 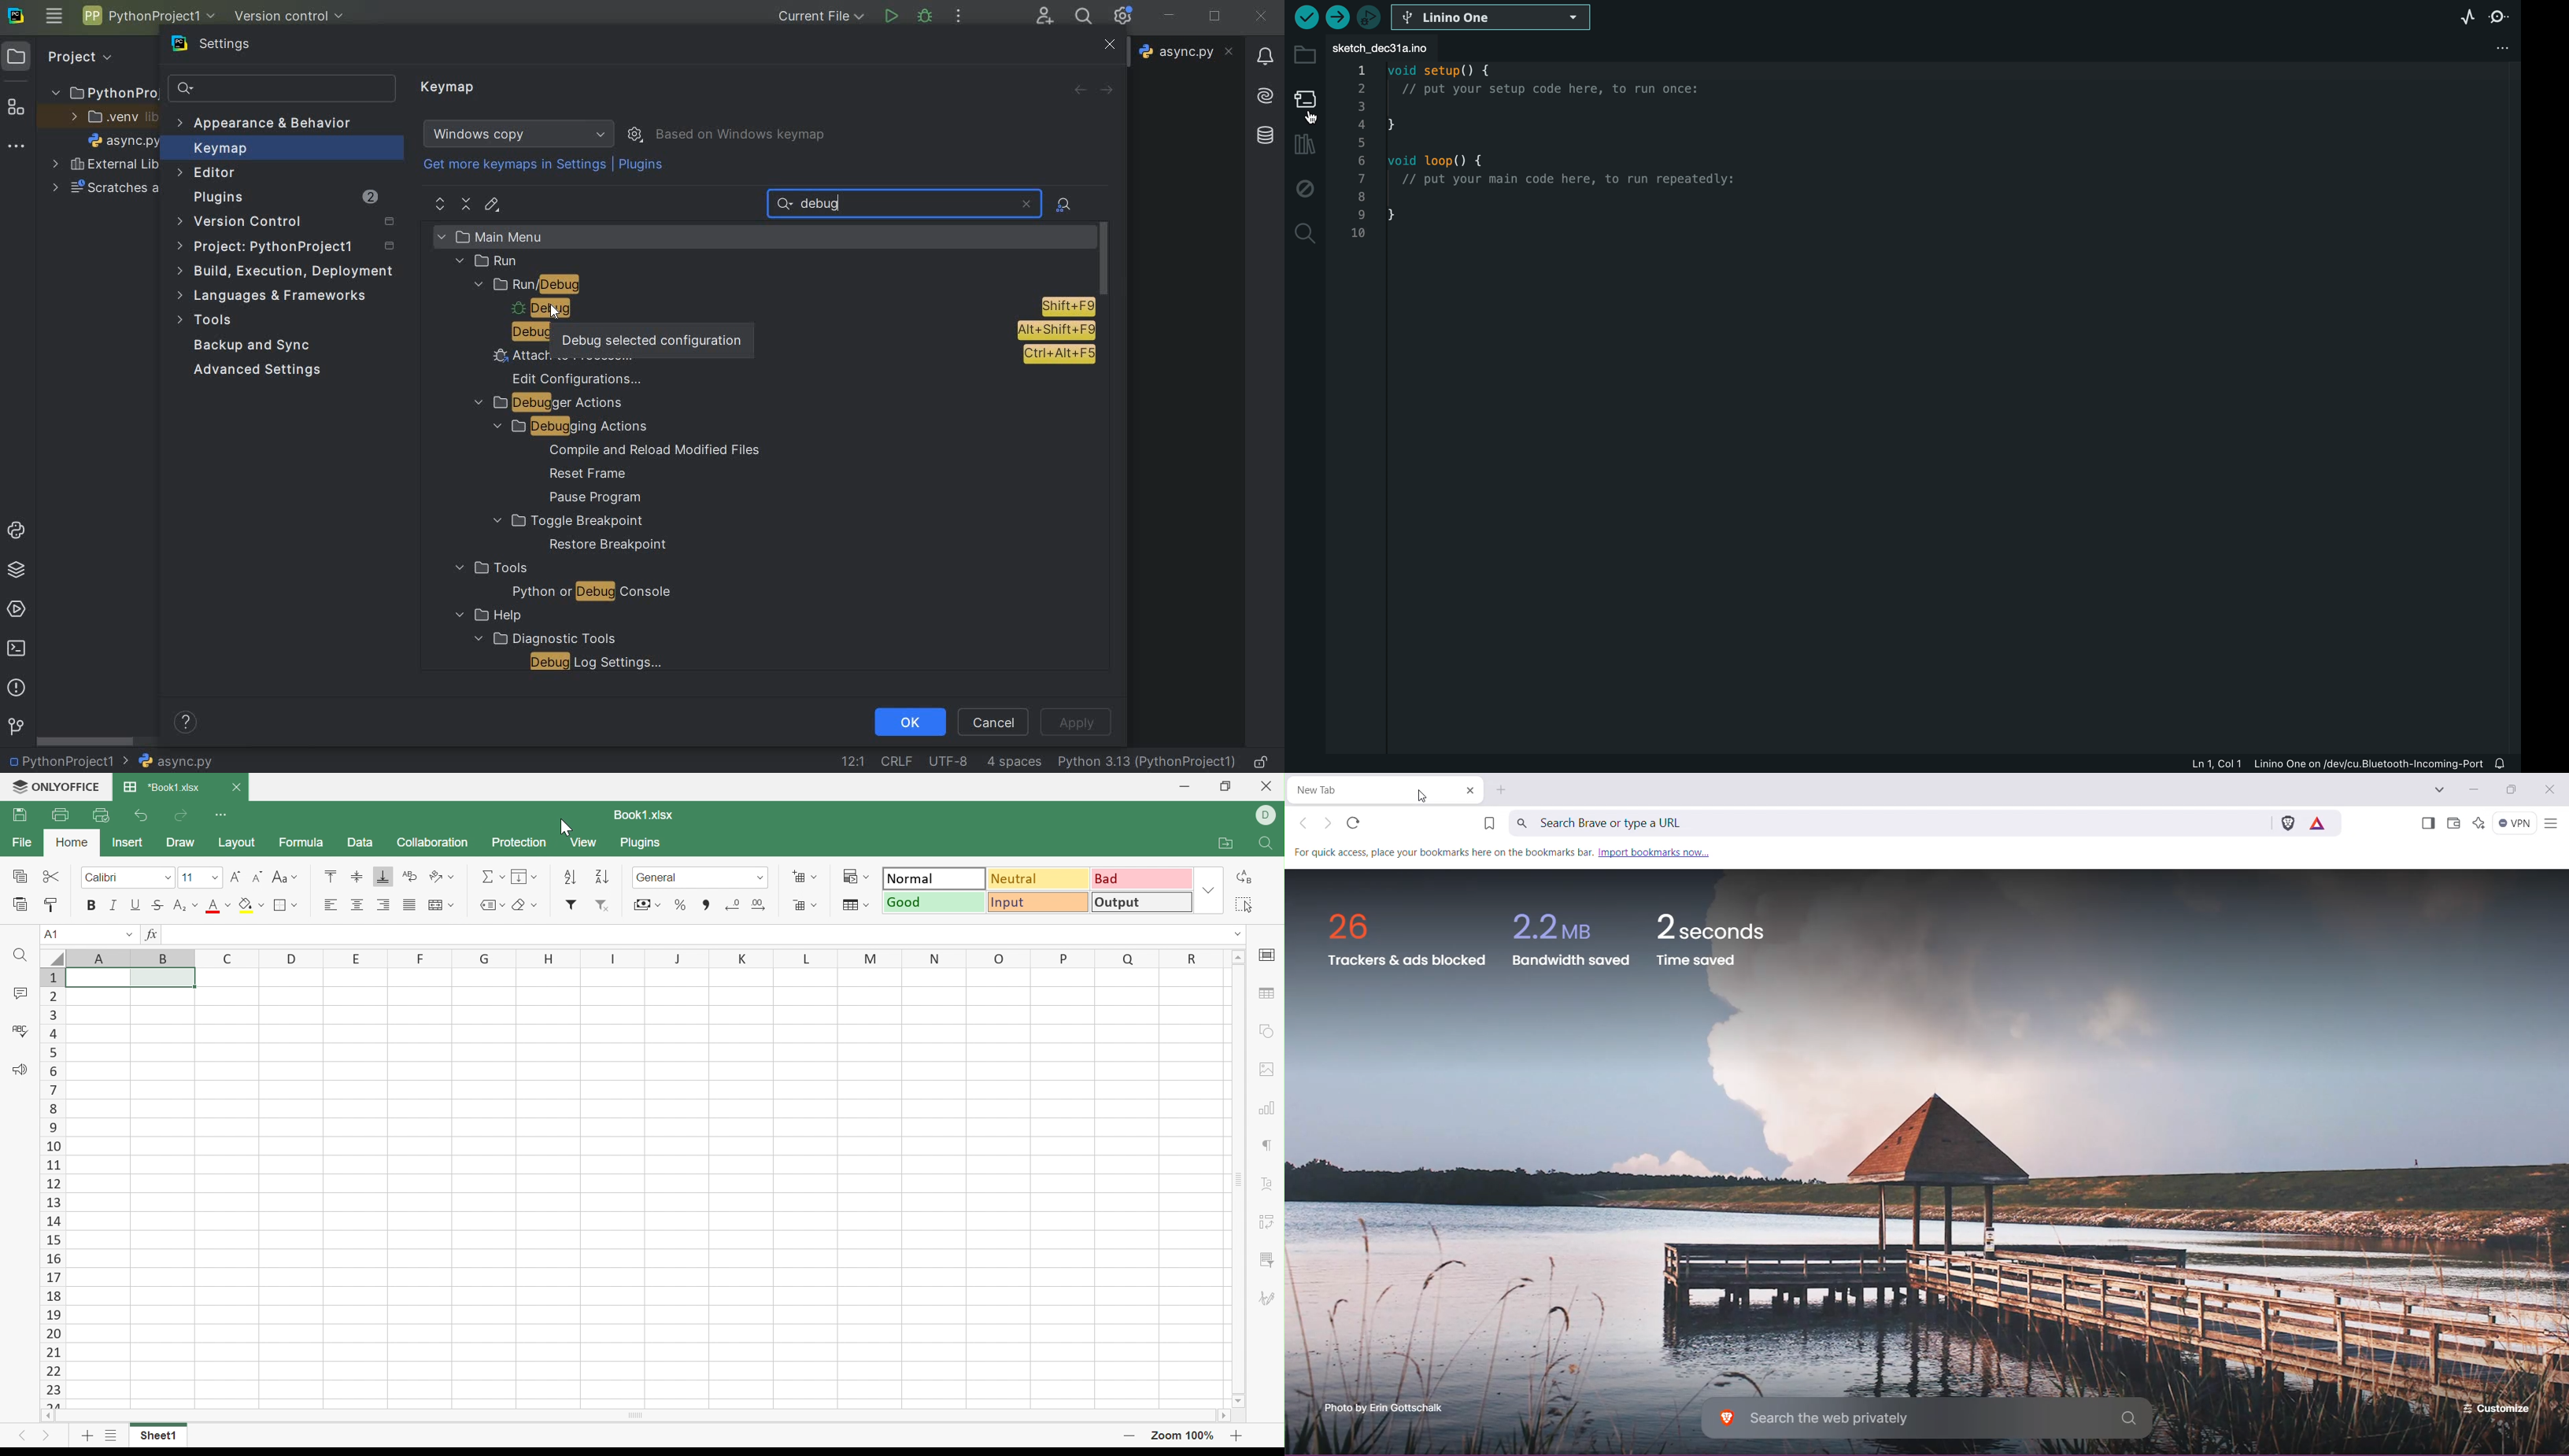 What do you see at coordinates (358, 906) in the screenshot?
I see `Align Center` at bounding box center [358, 906].